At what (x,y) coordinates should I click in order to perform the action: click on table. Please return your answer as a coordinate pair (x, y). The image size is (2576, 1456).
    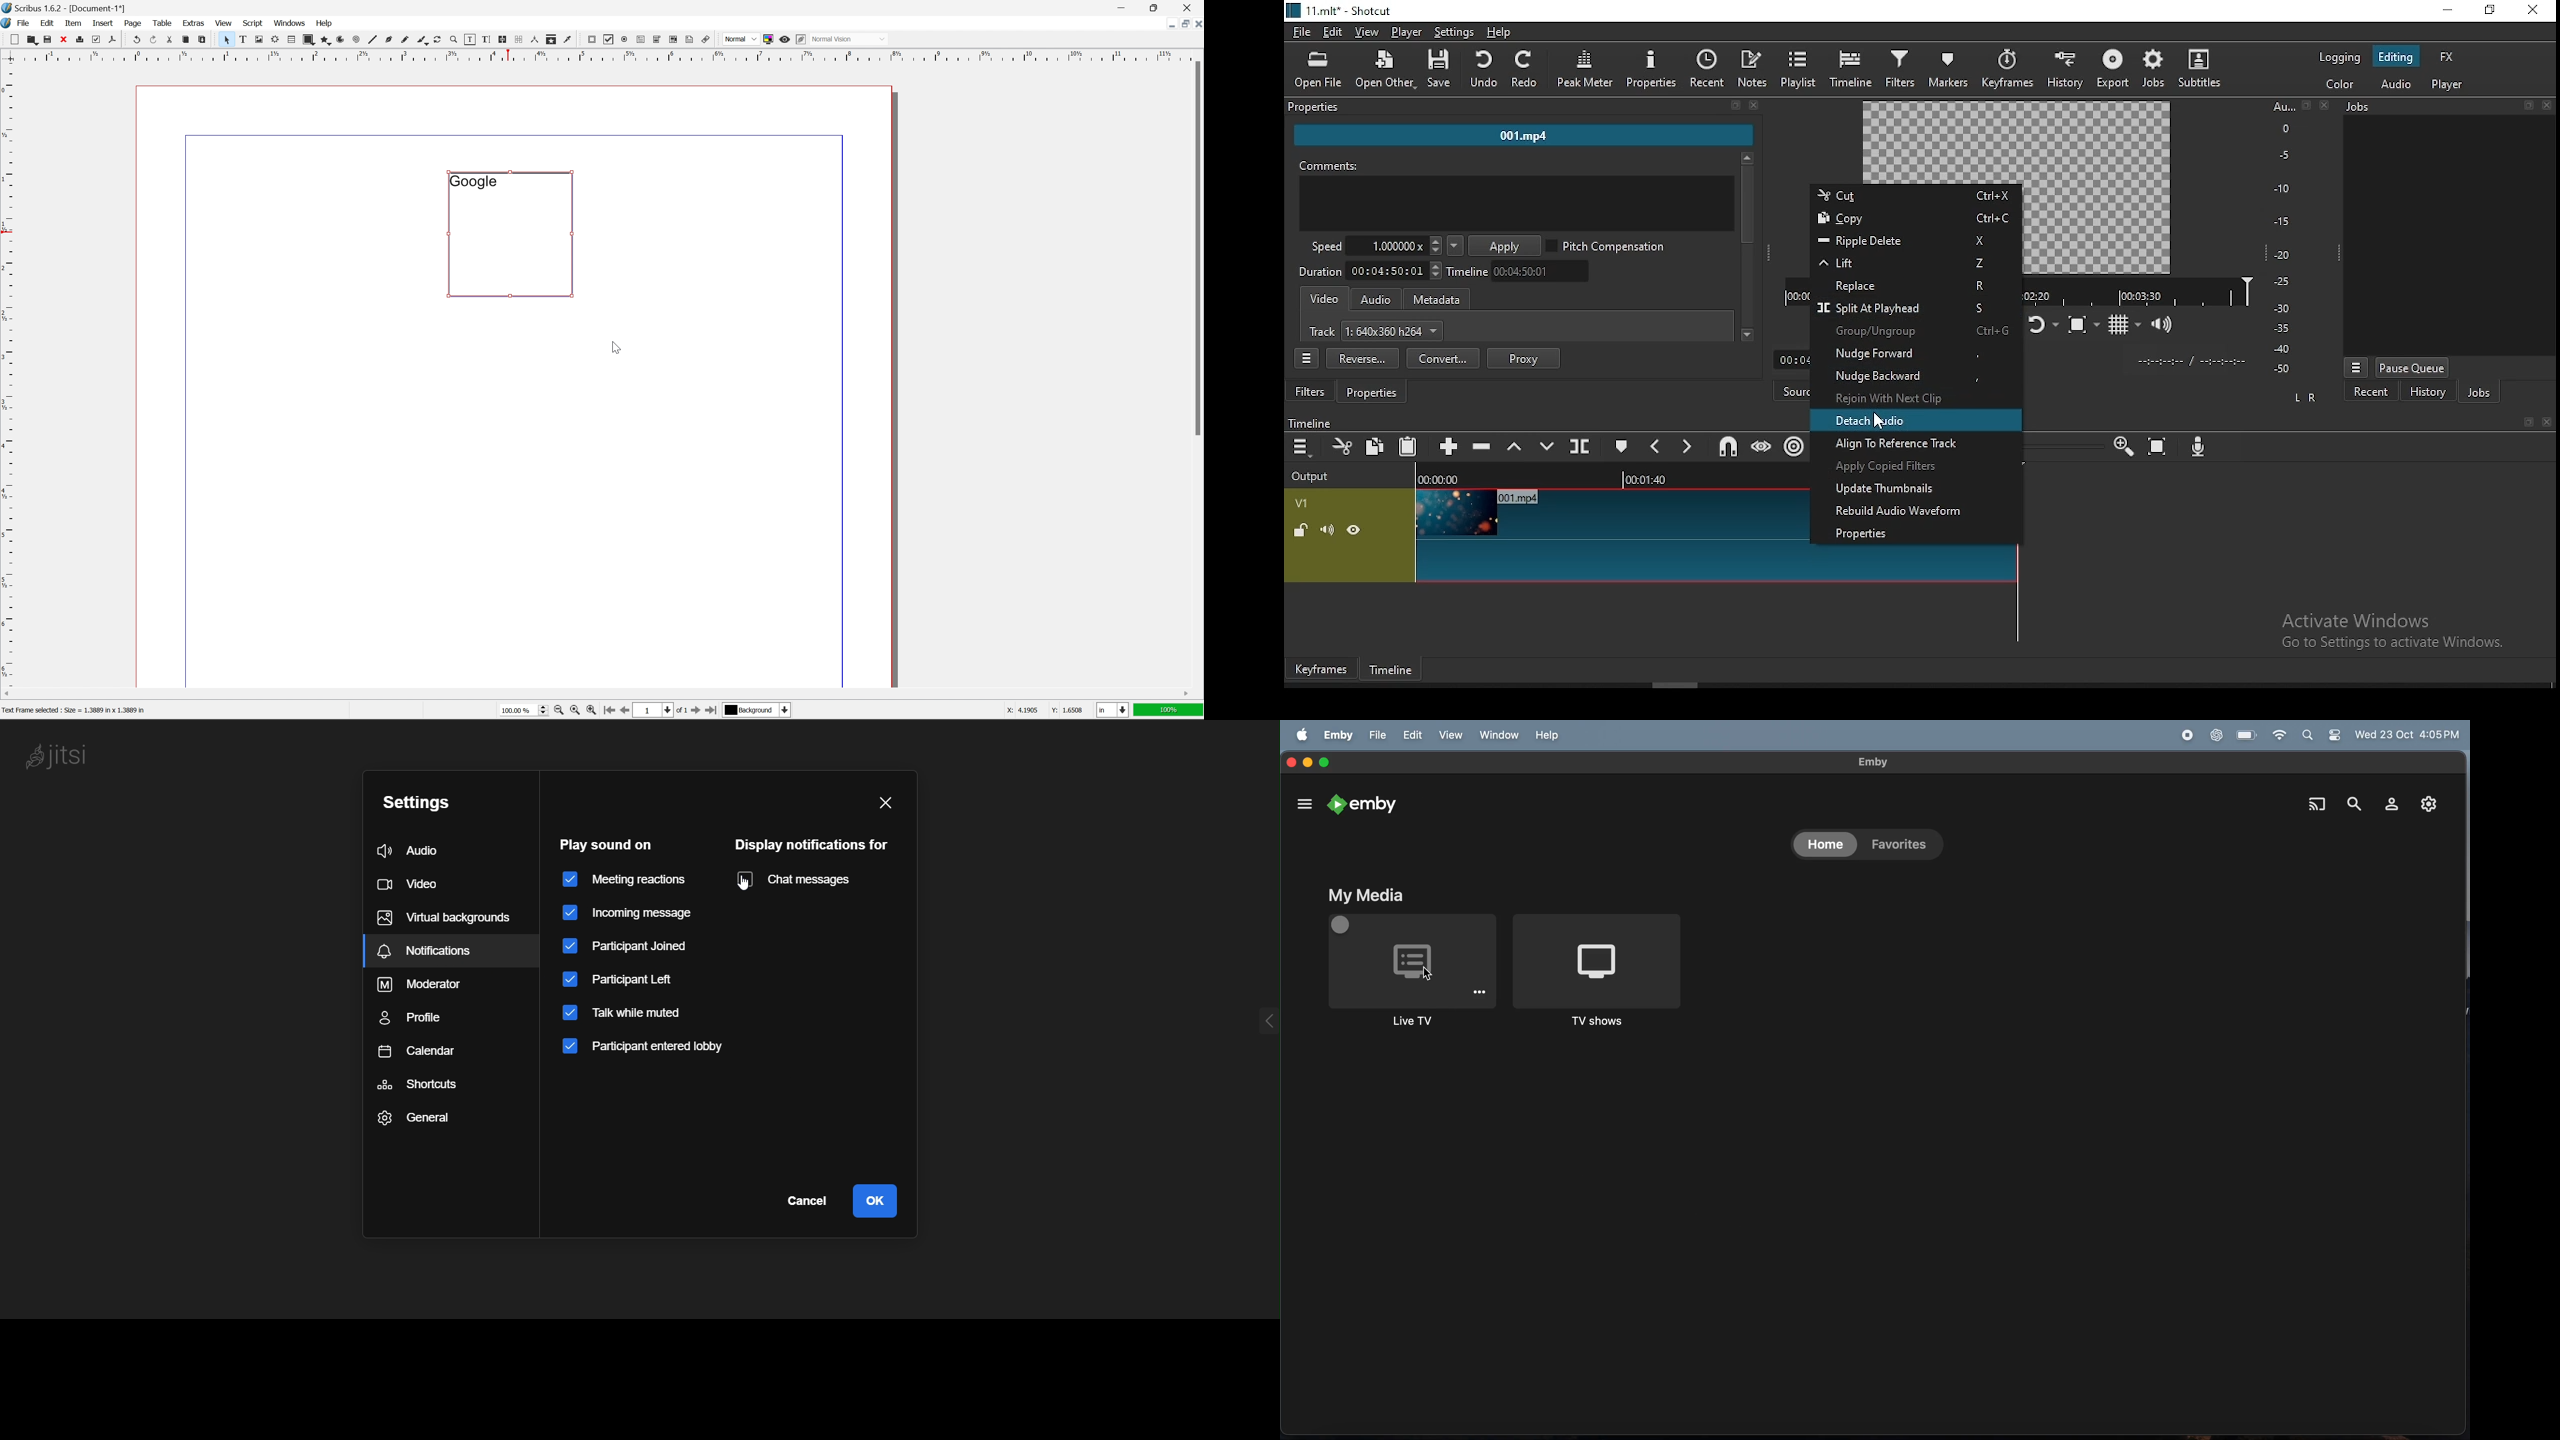
    Looking at the image, I should click on (162, 23).